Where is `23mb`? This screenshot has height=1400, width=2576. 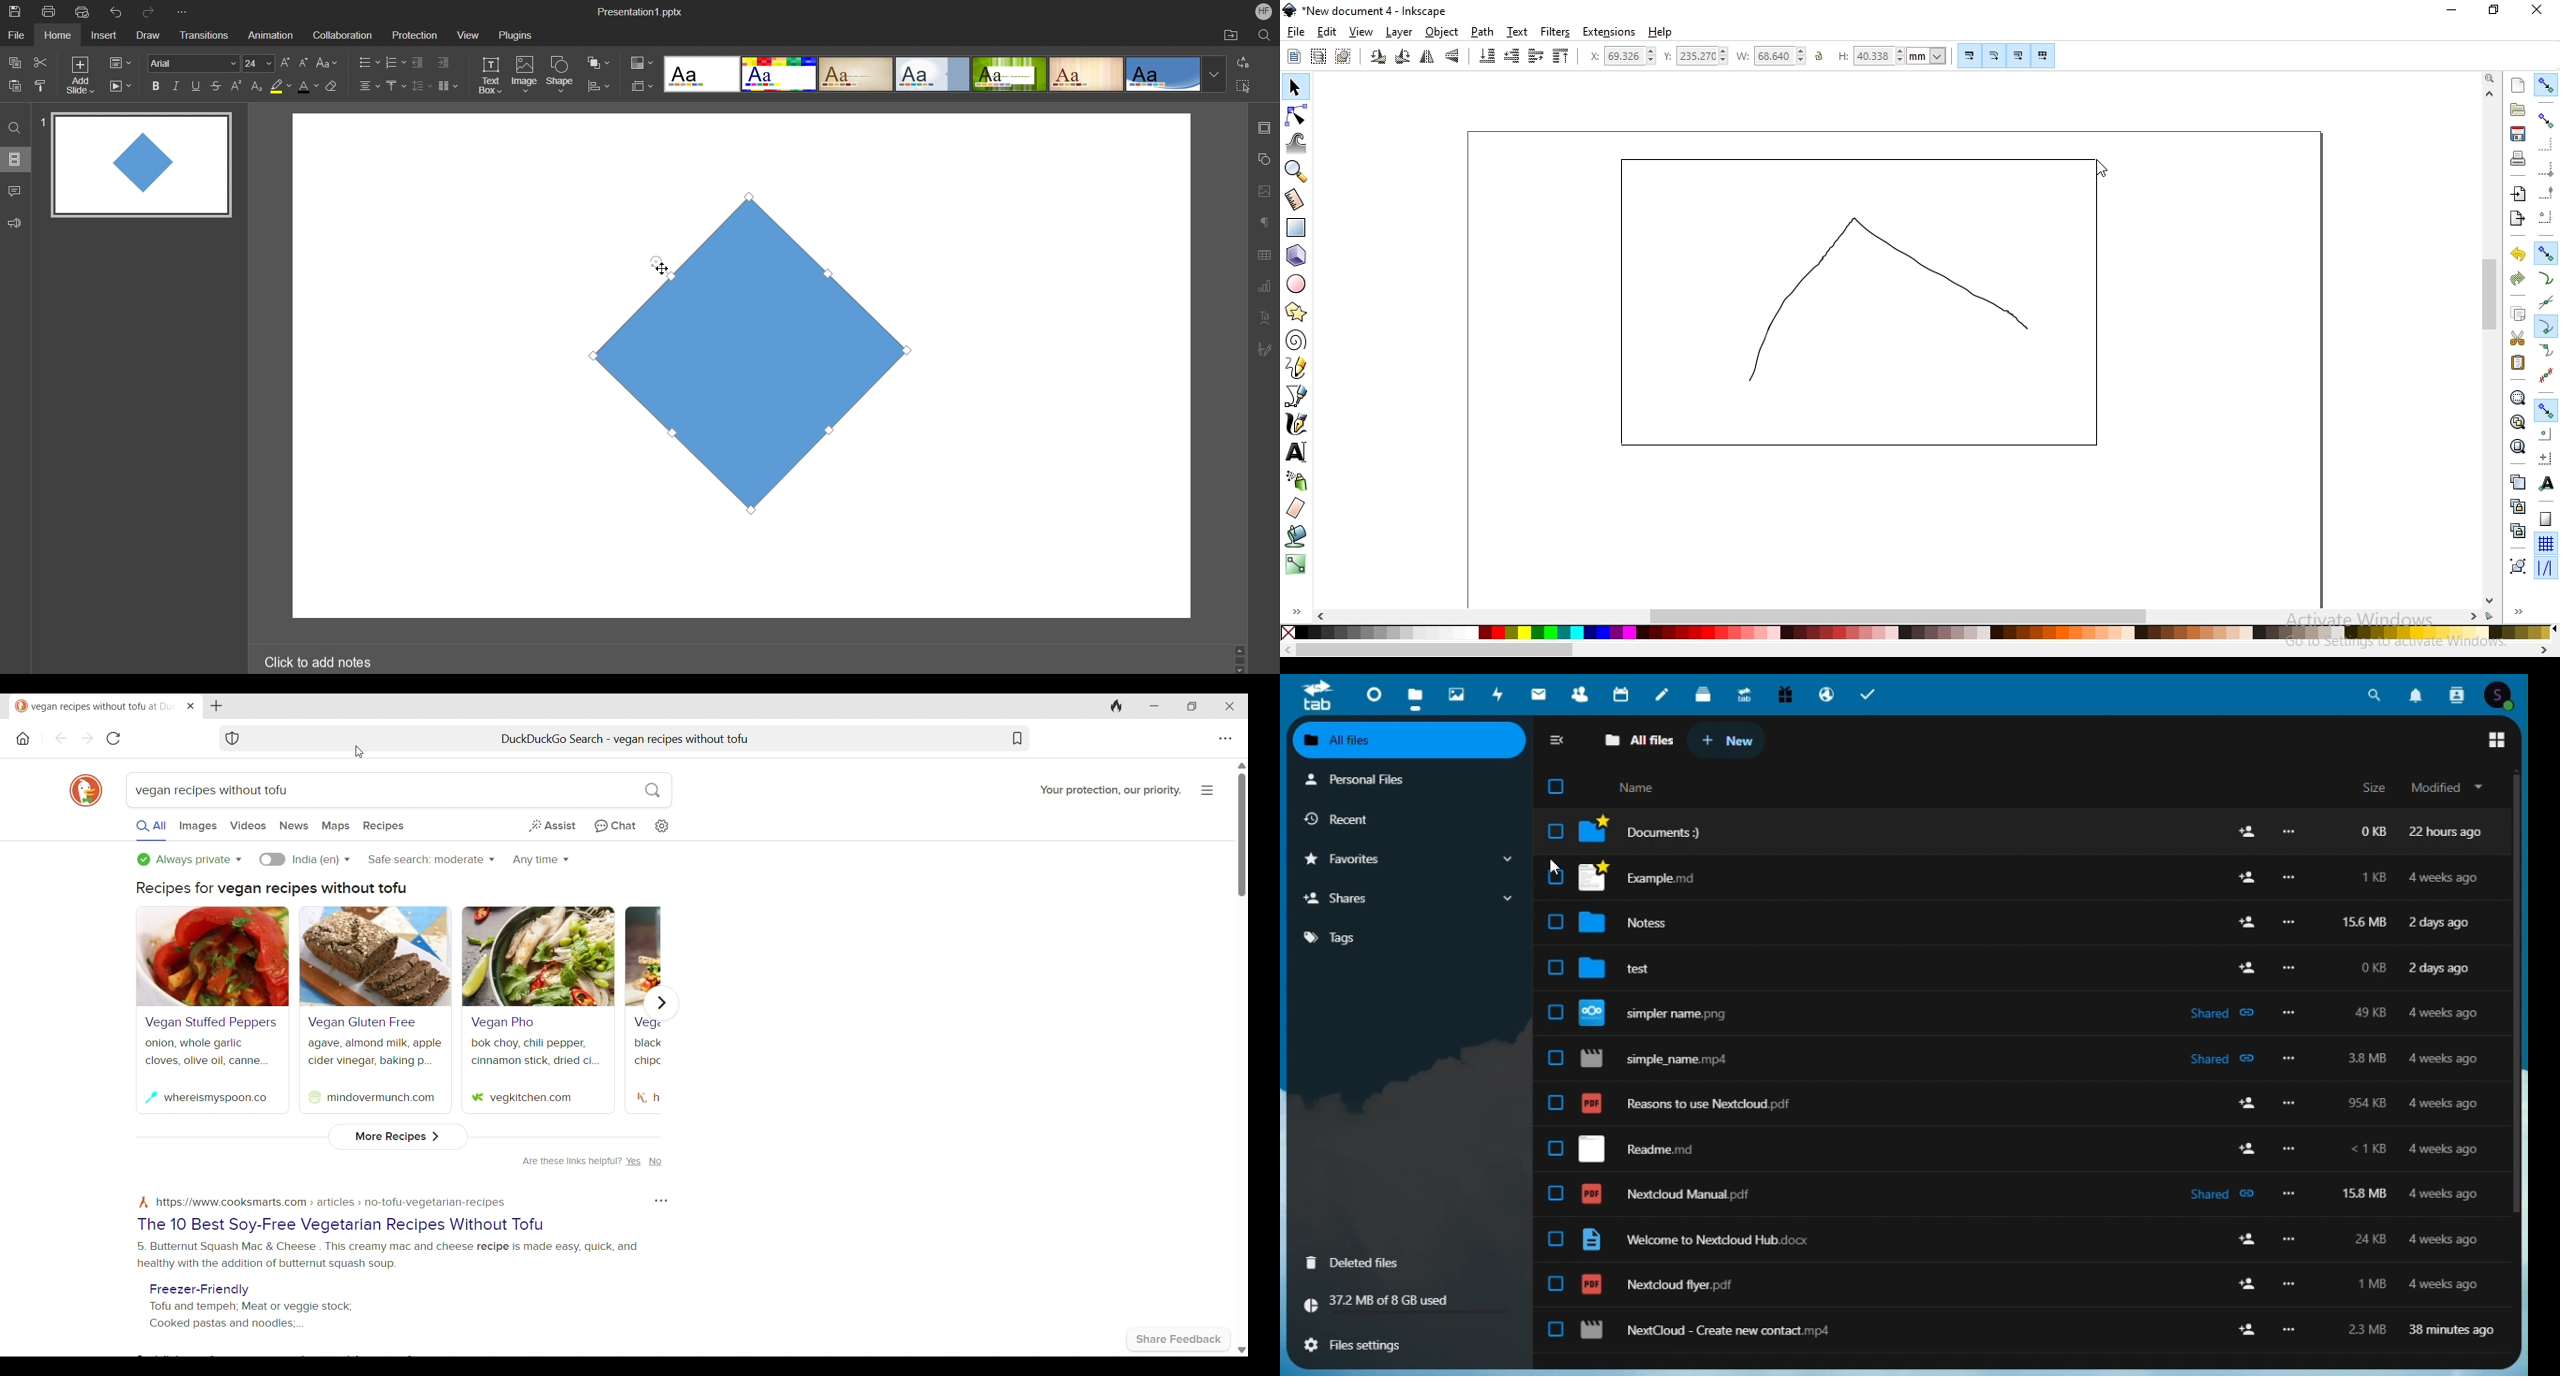
23mb is located at coordinates (2366, 1326).